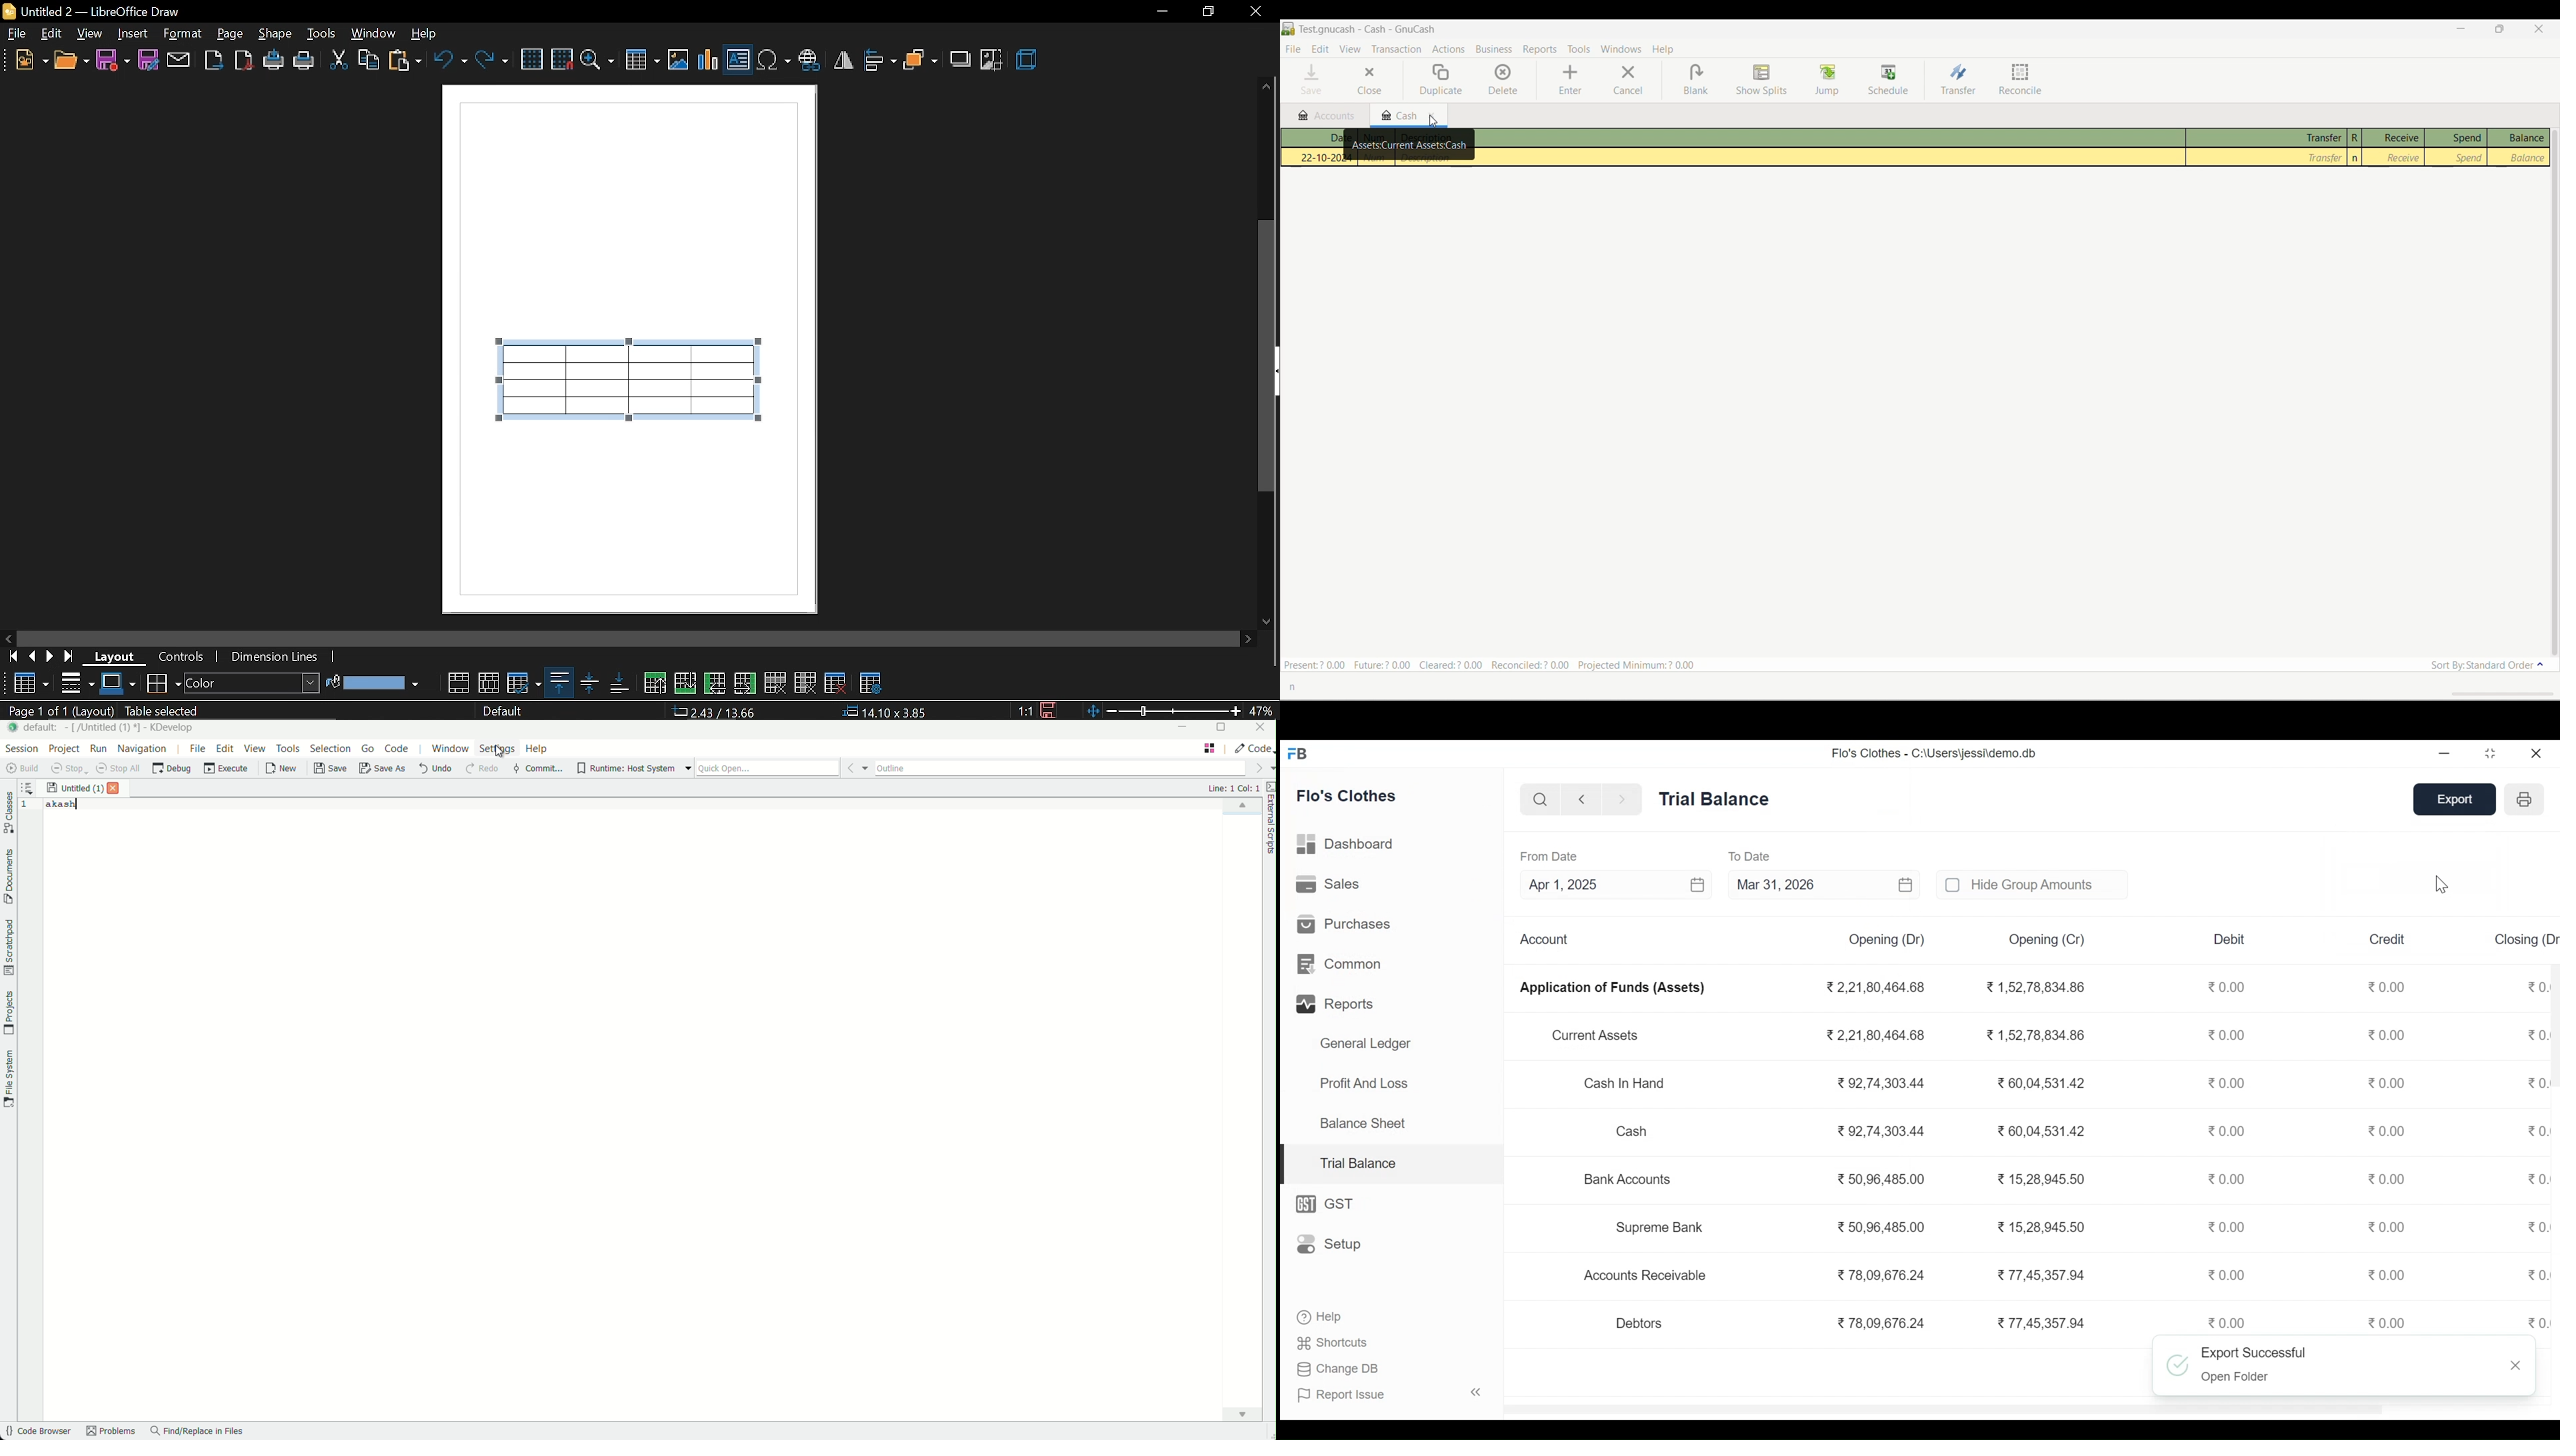 This screenshot has width=2576, height=1456. I want to click on border style, so click(78, 683).